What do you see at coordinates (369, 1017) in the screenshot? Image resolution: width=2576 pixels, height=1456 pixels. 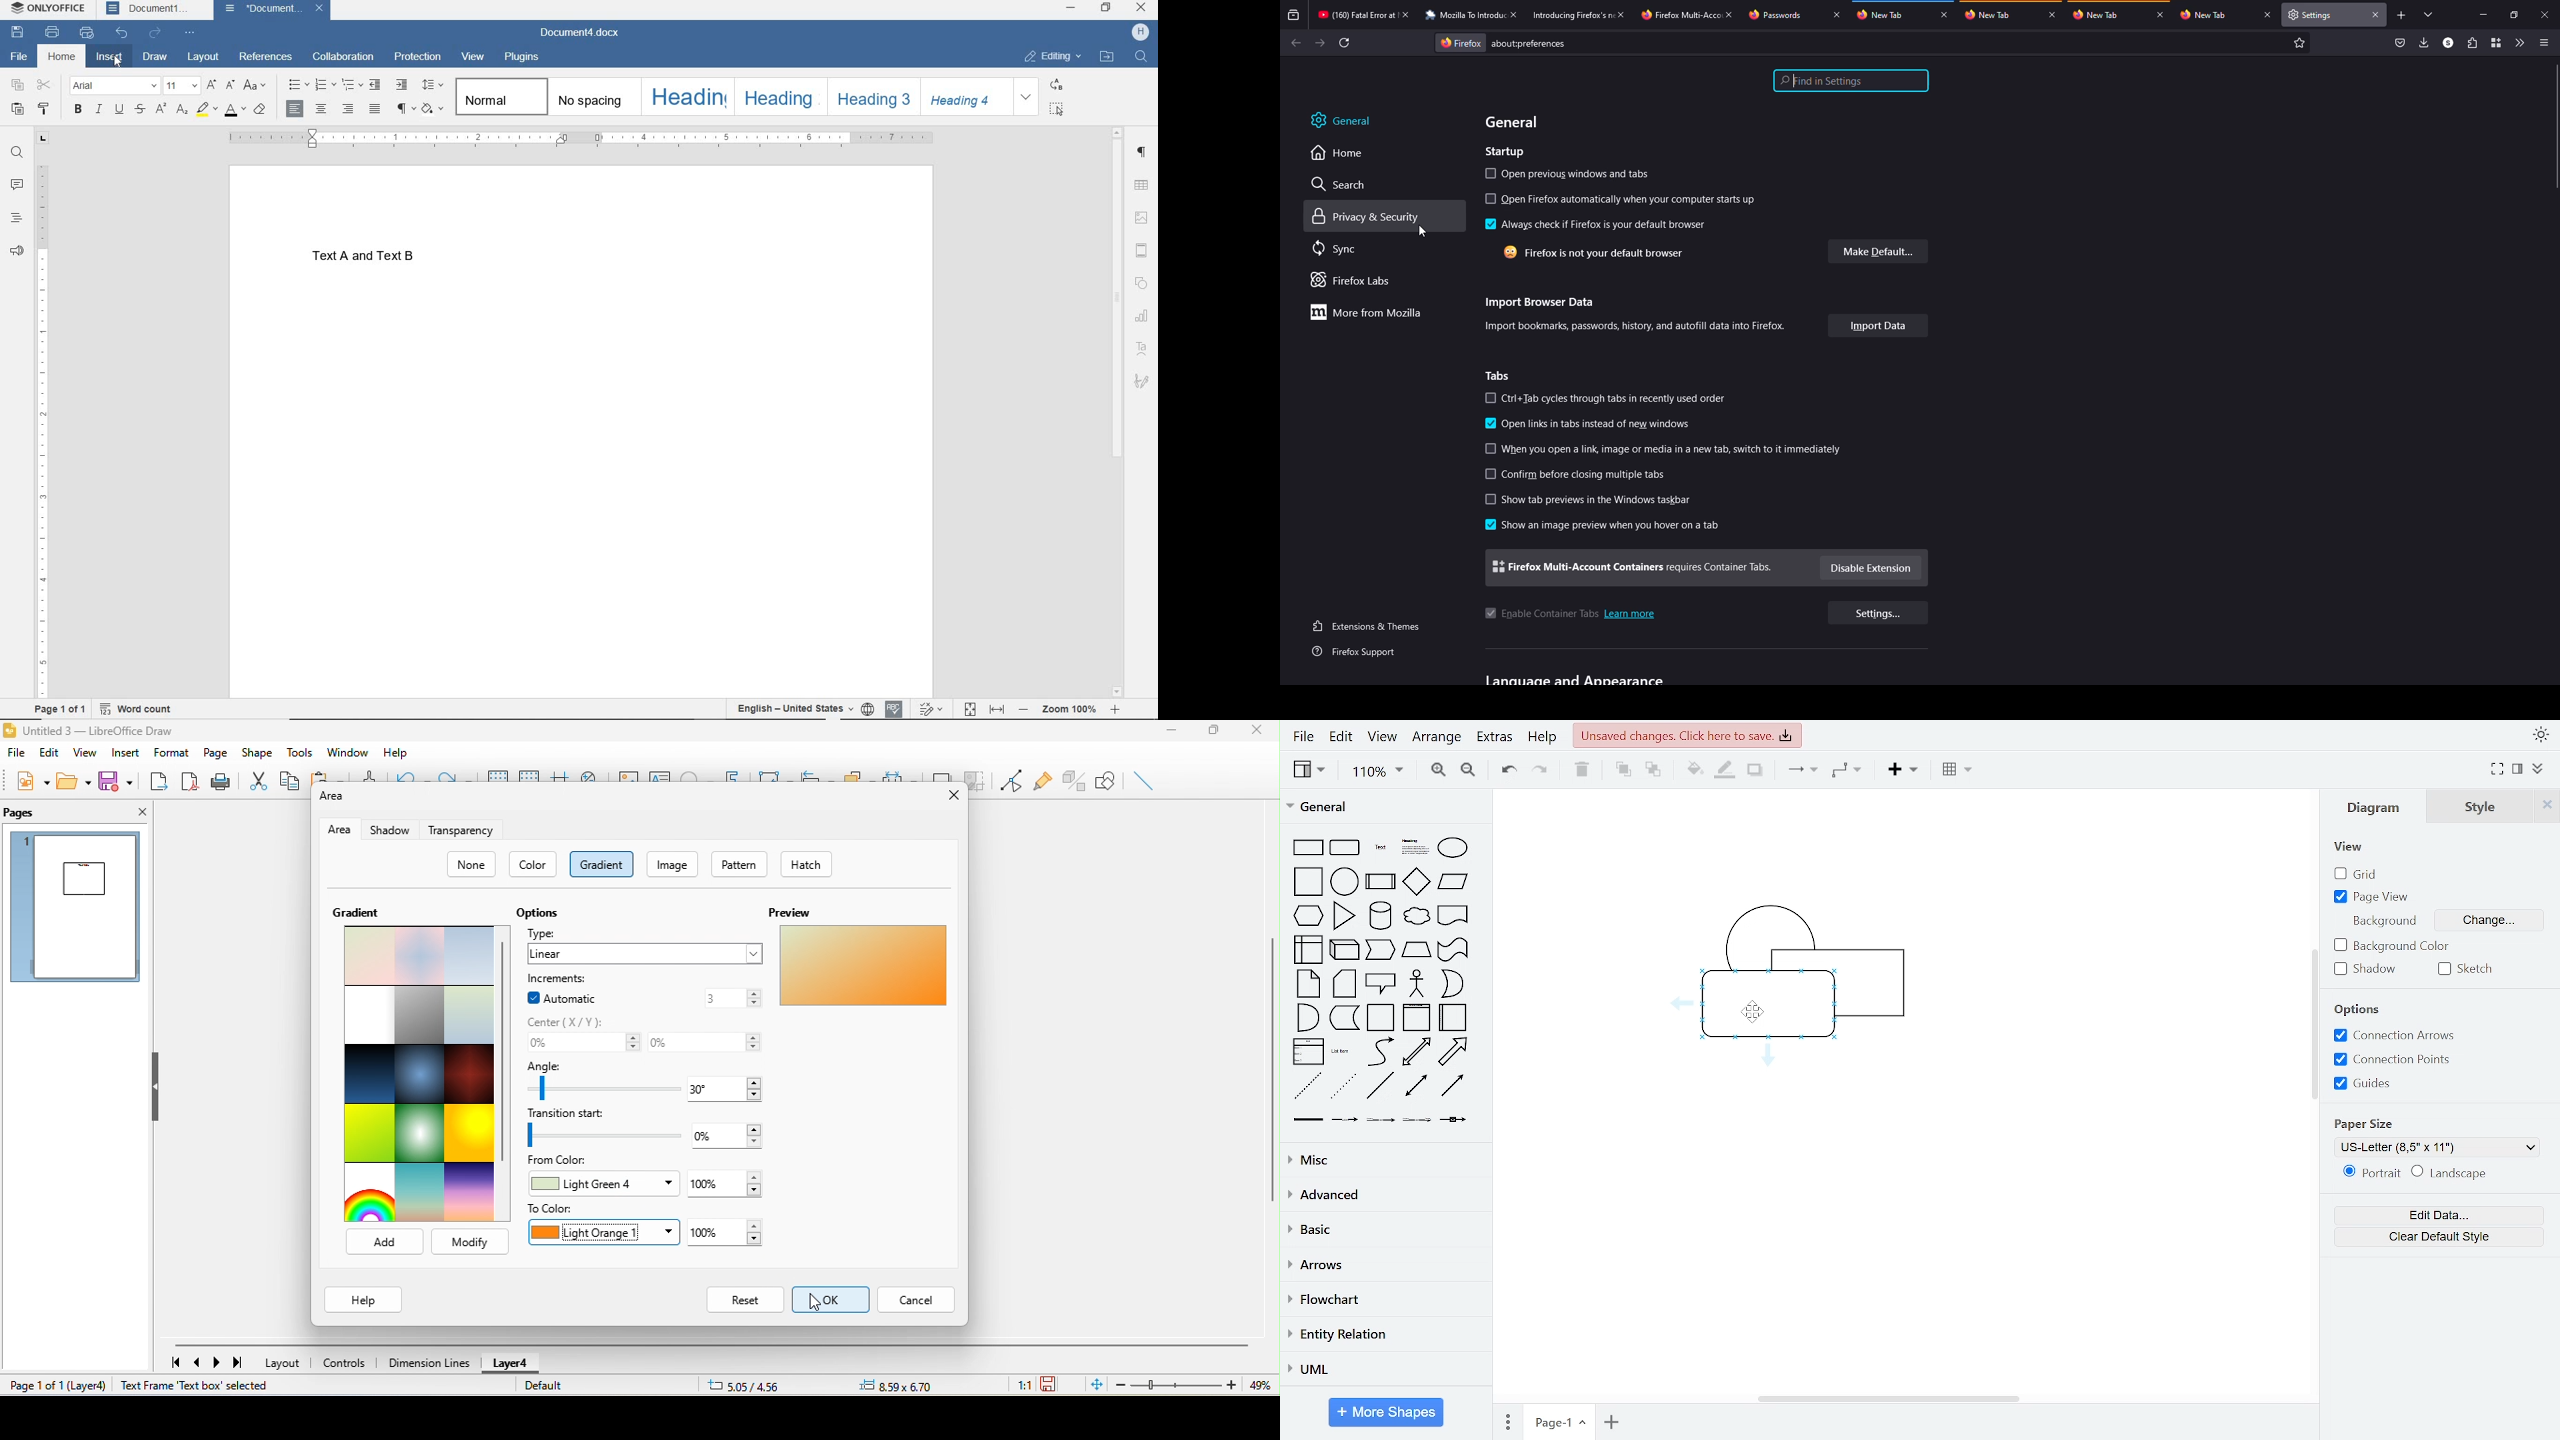 I see `blank with grey` at bounding box center [369, 1017].